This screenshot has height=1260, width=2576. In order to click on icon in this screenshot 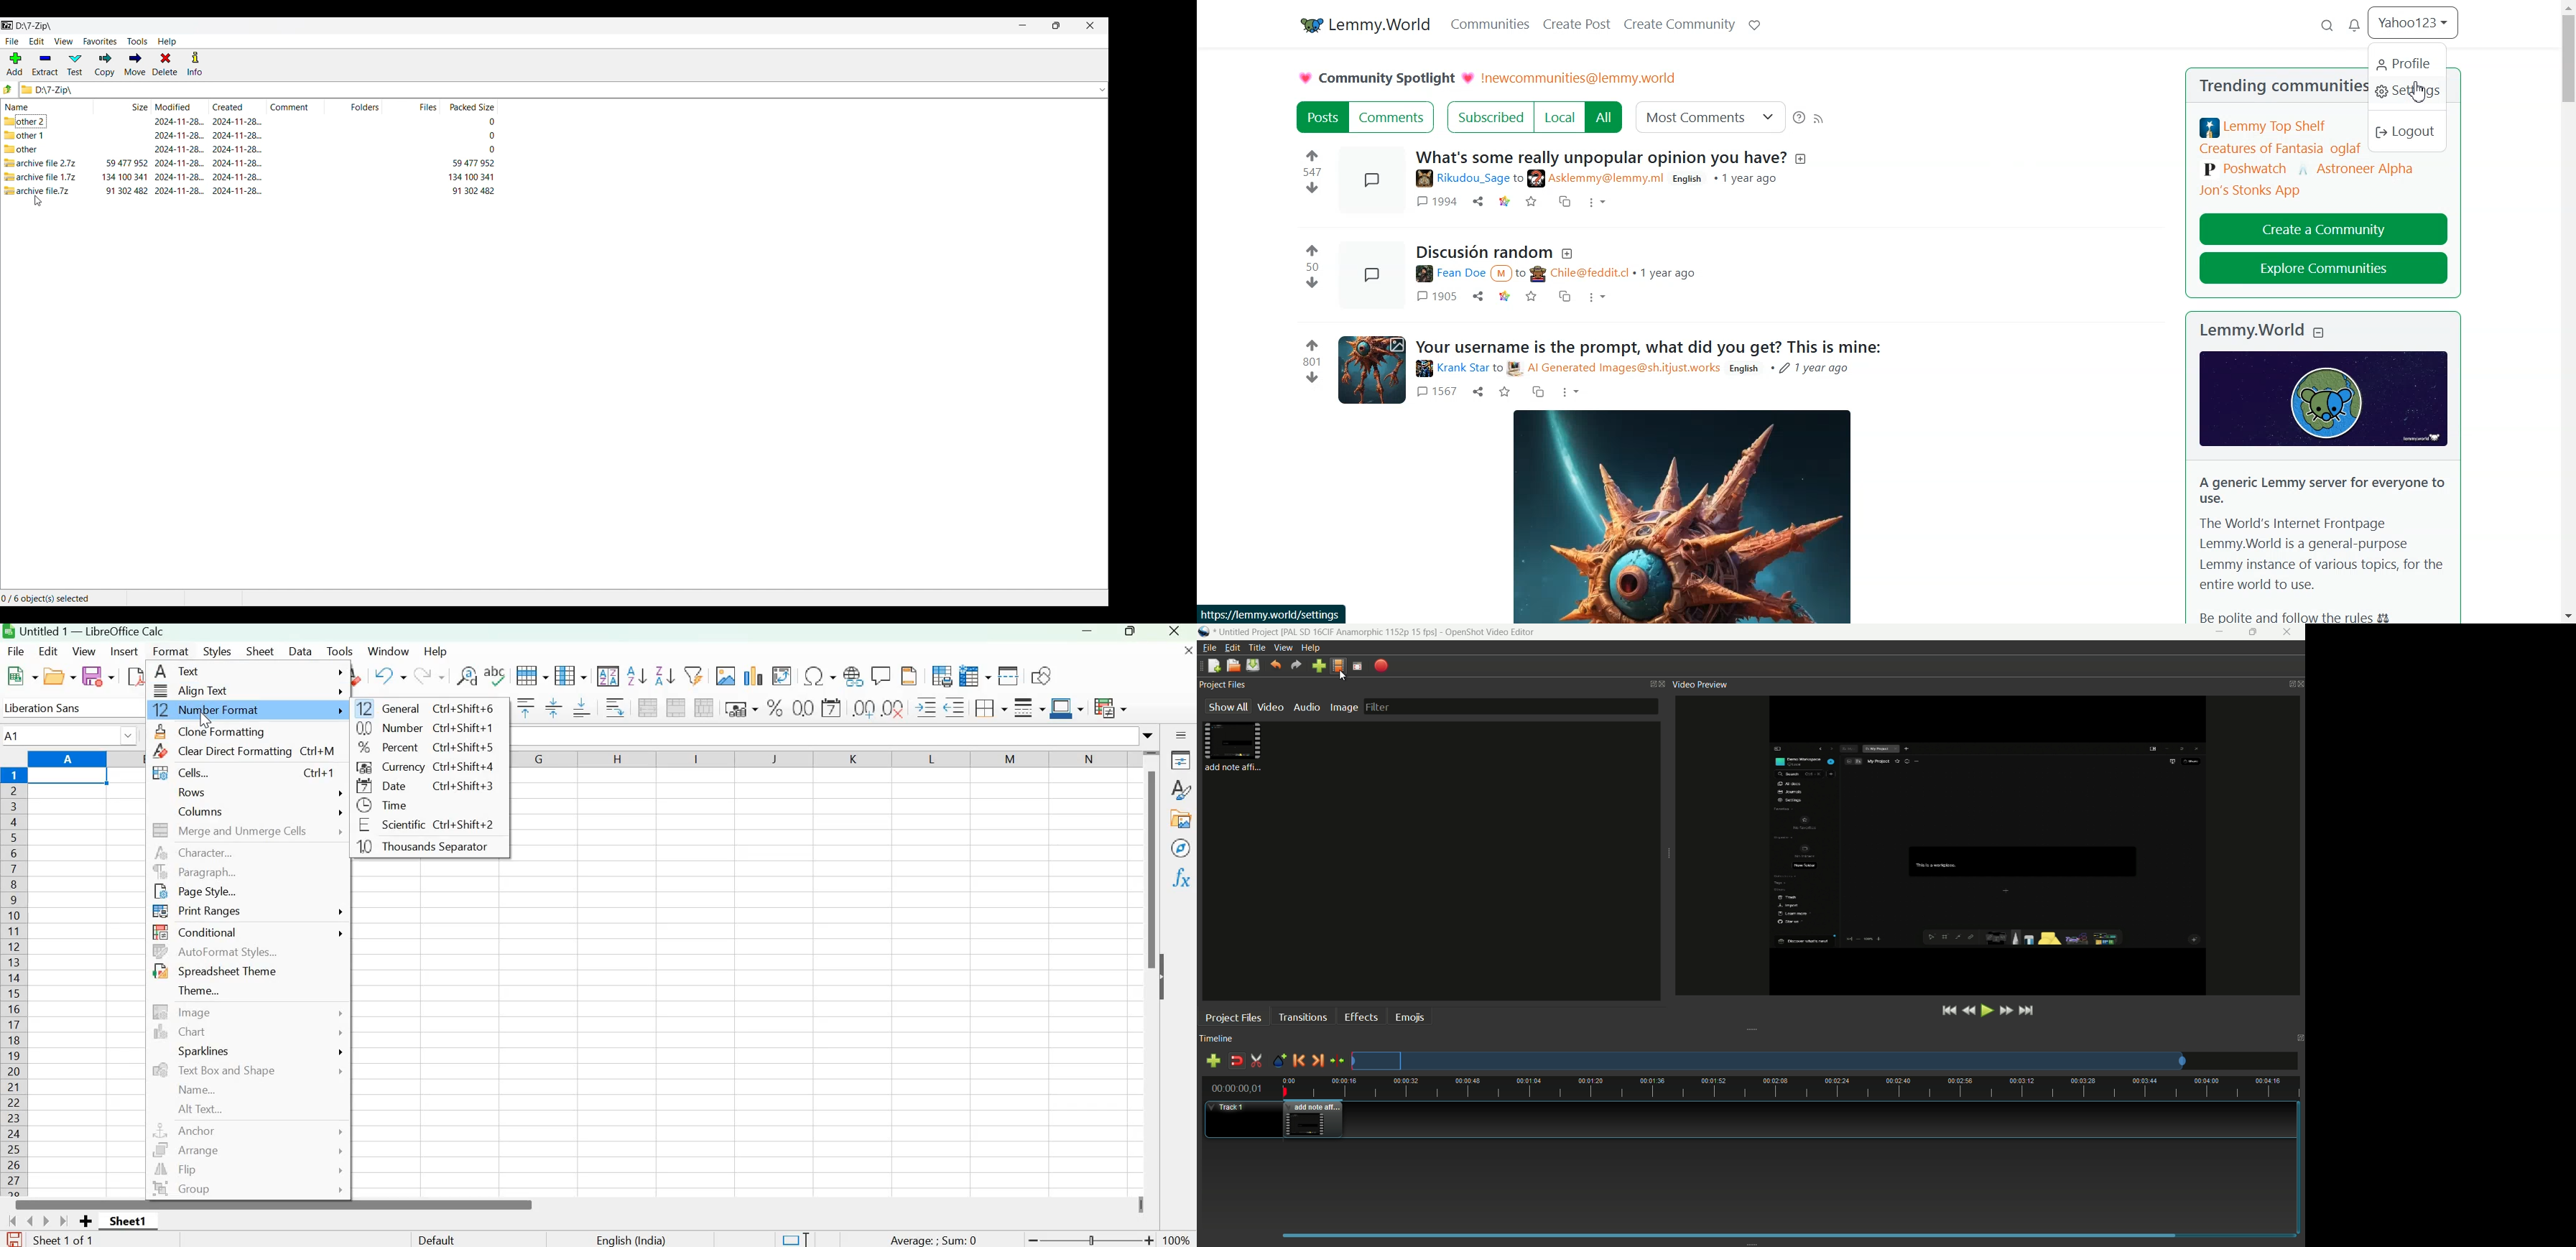, I will do `click(2324, 398)`.